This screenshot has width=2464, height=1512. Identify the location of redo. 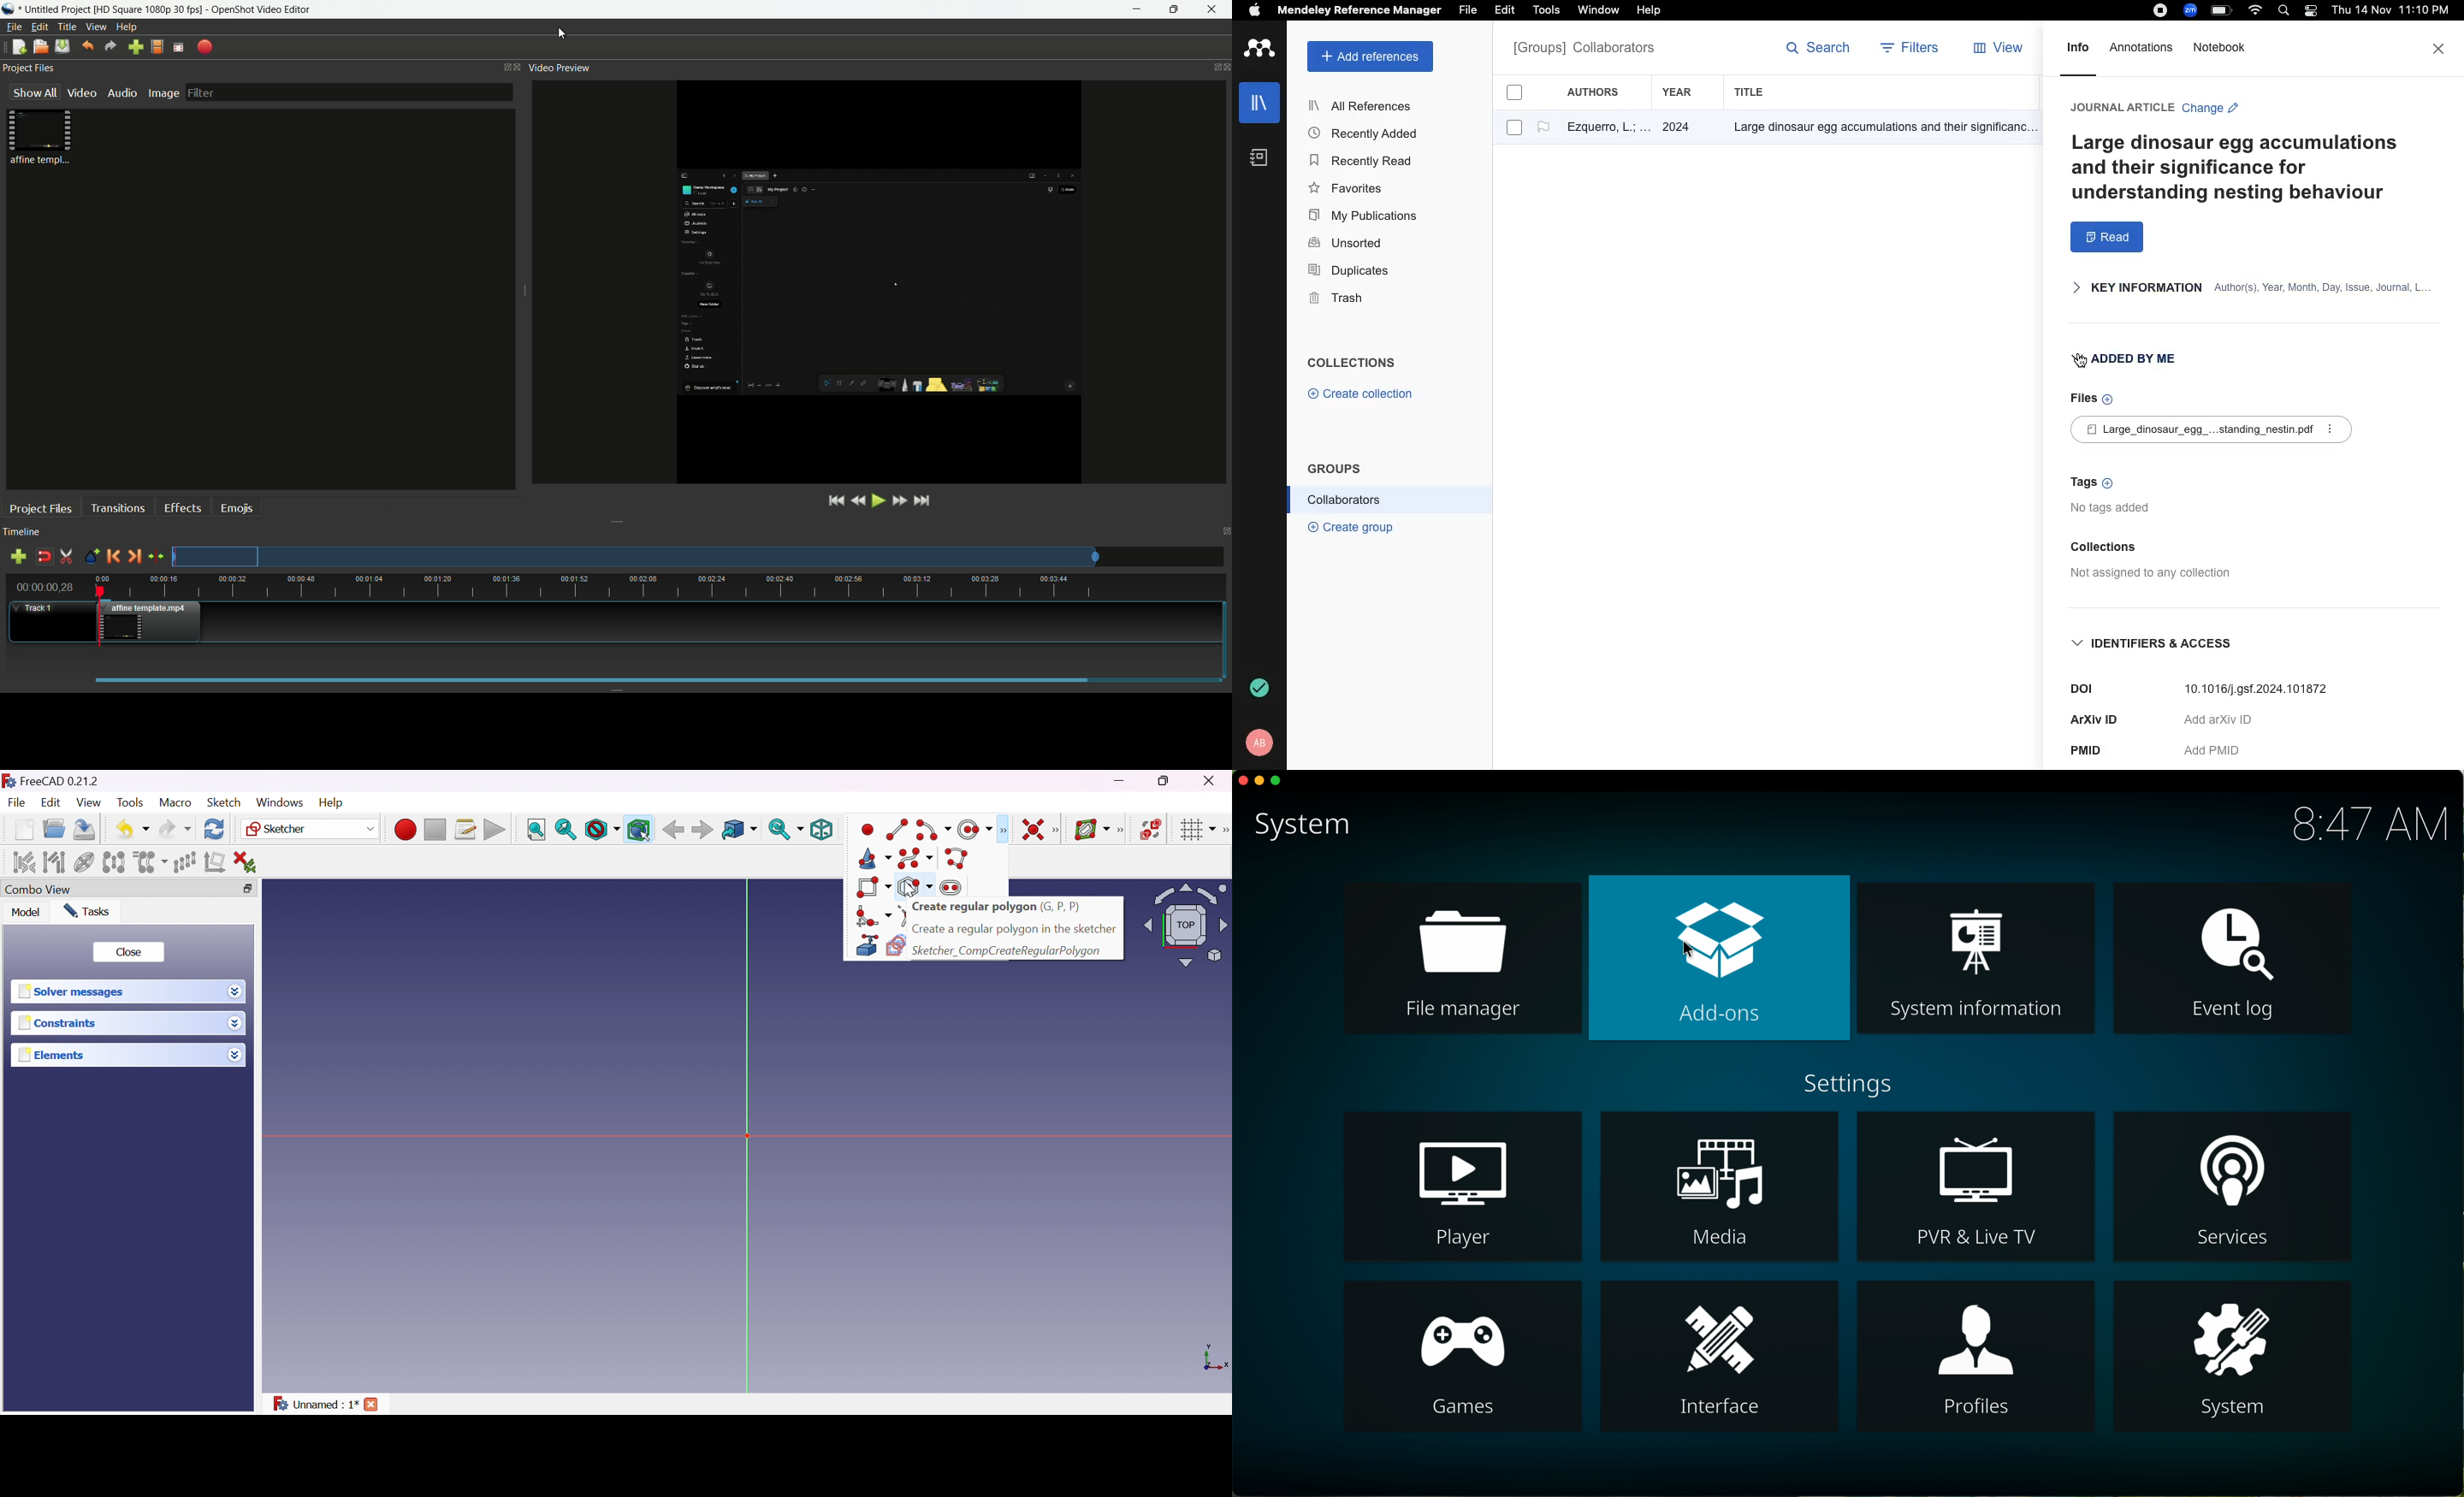
(110, 46).